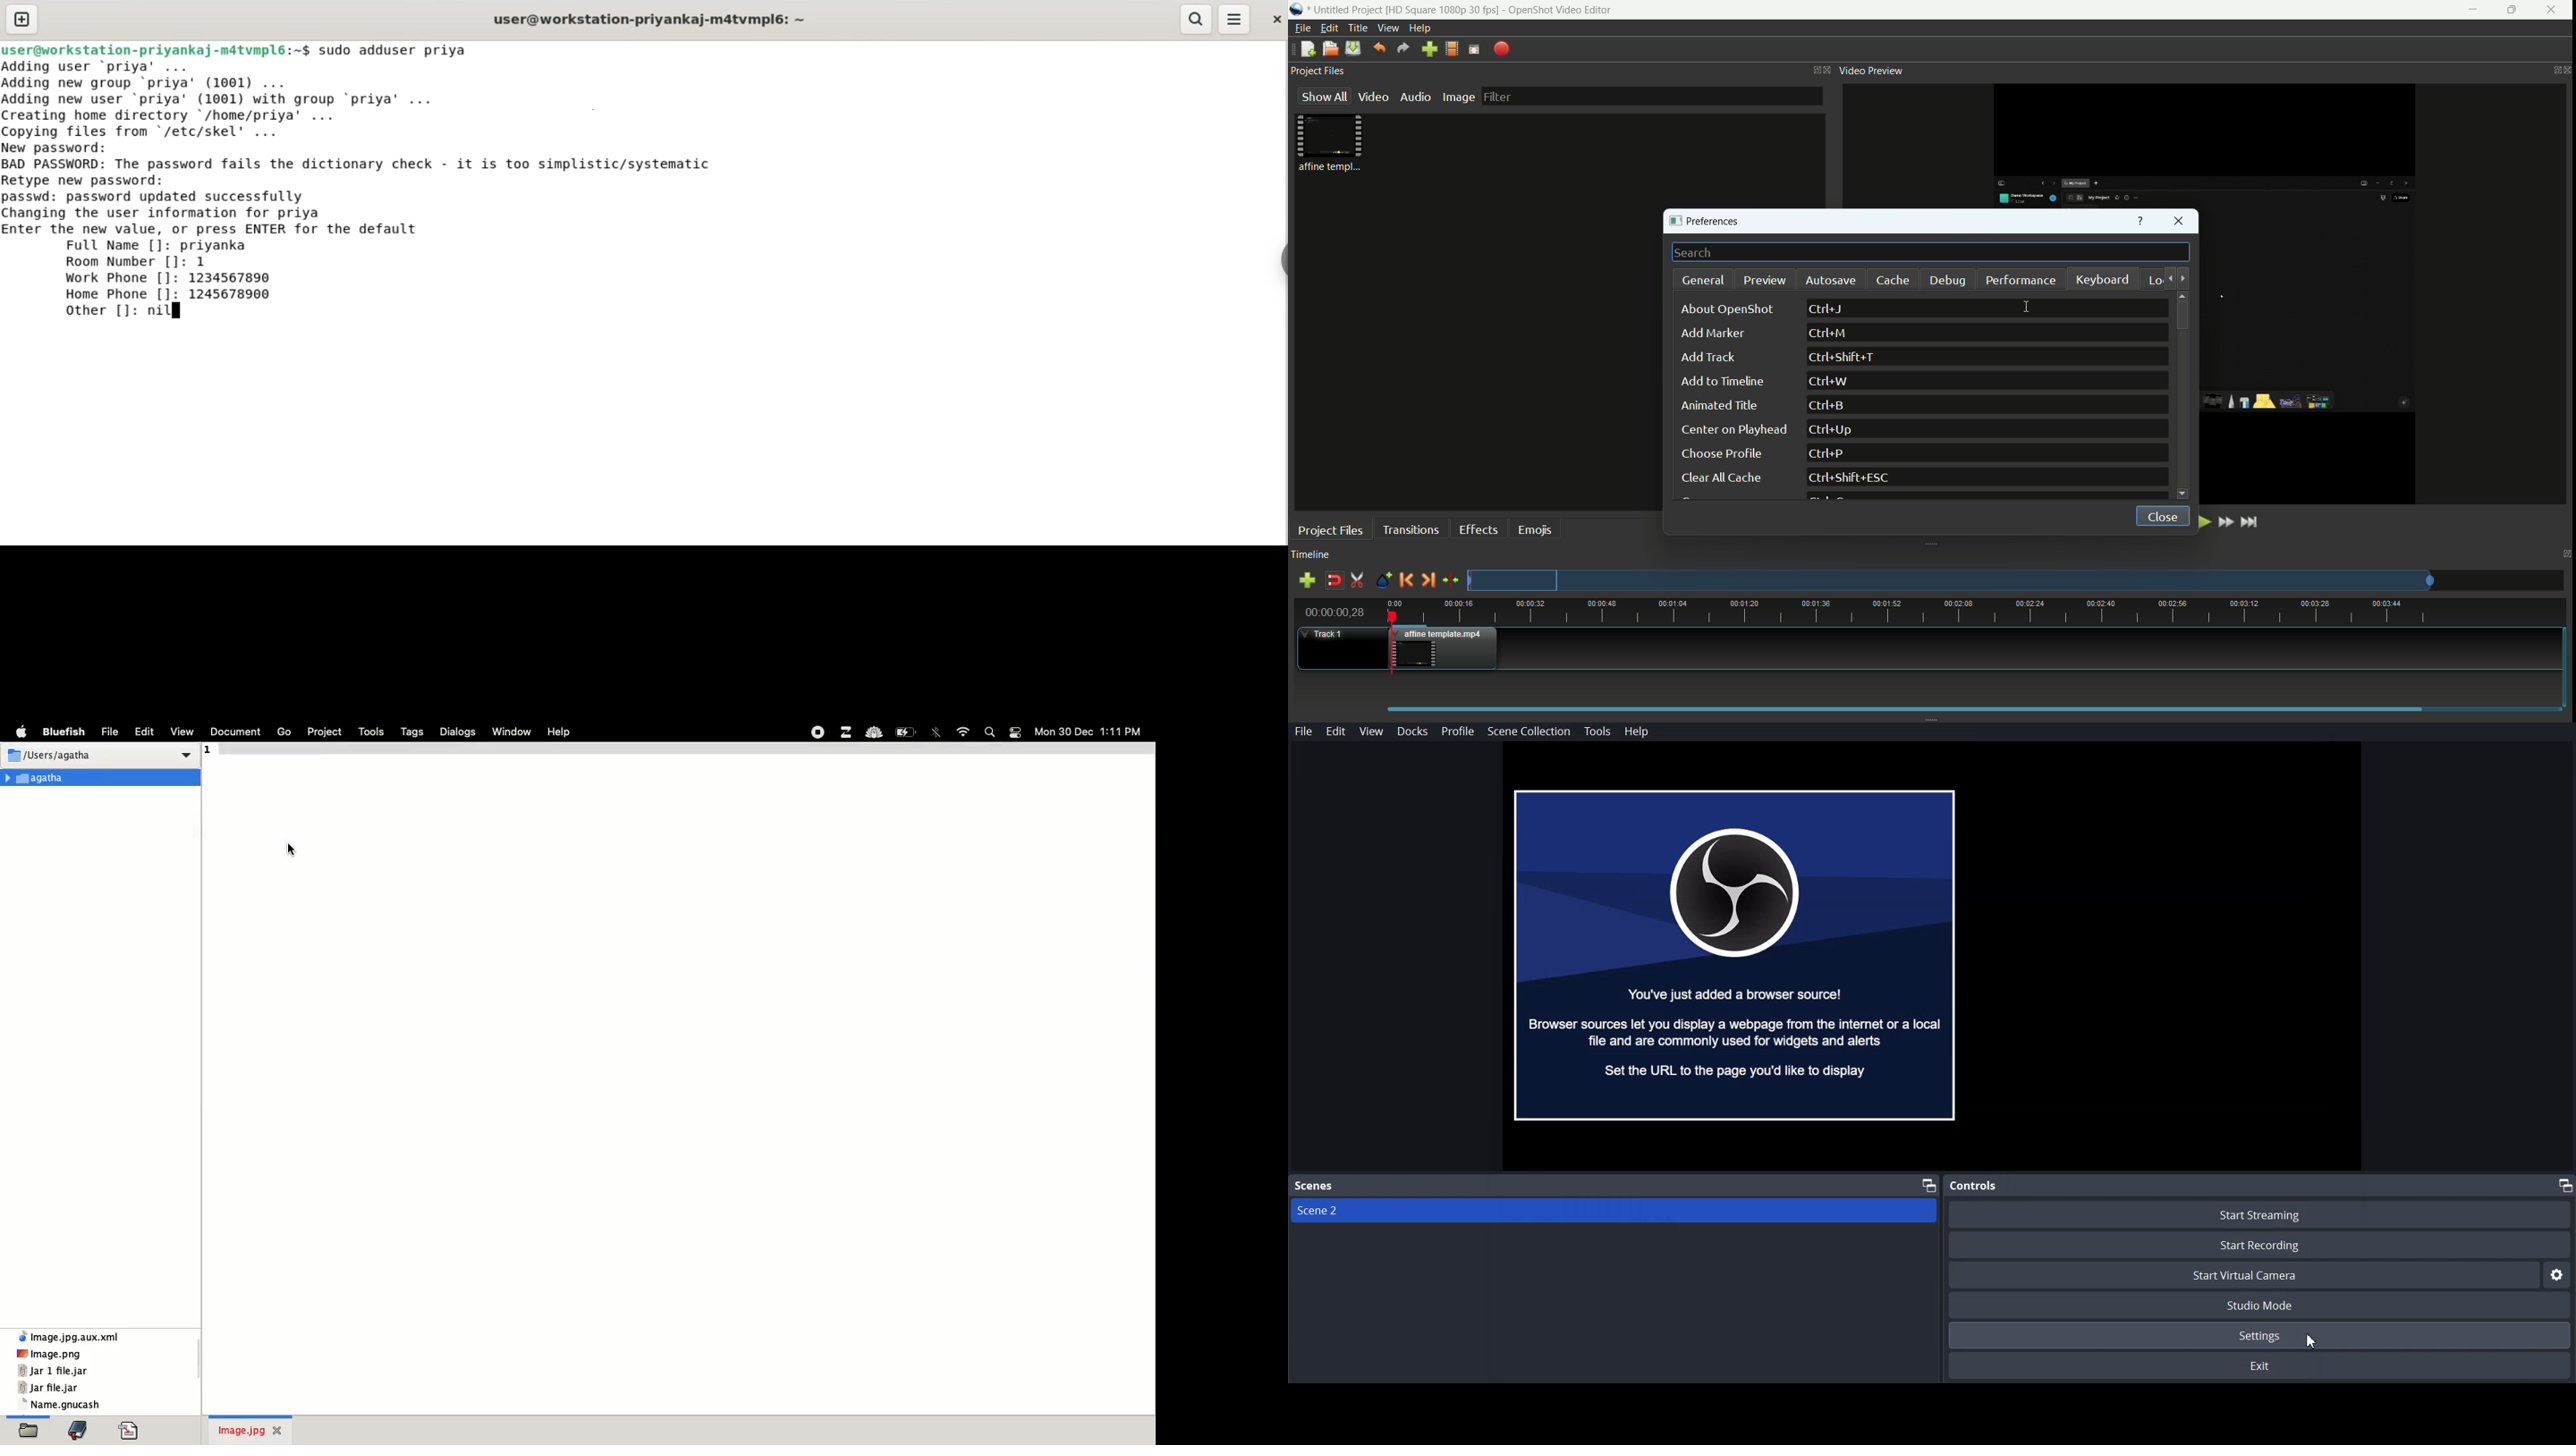 This screenshot has width=2576, height=1456. Describe the element at coordinates (1929, 1185) in the screenshot. I see `Maximize` at that location.